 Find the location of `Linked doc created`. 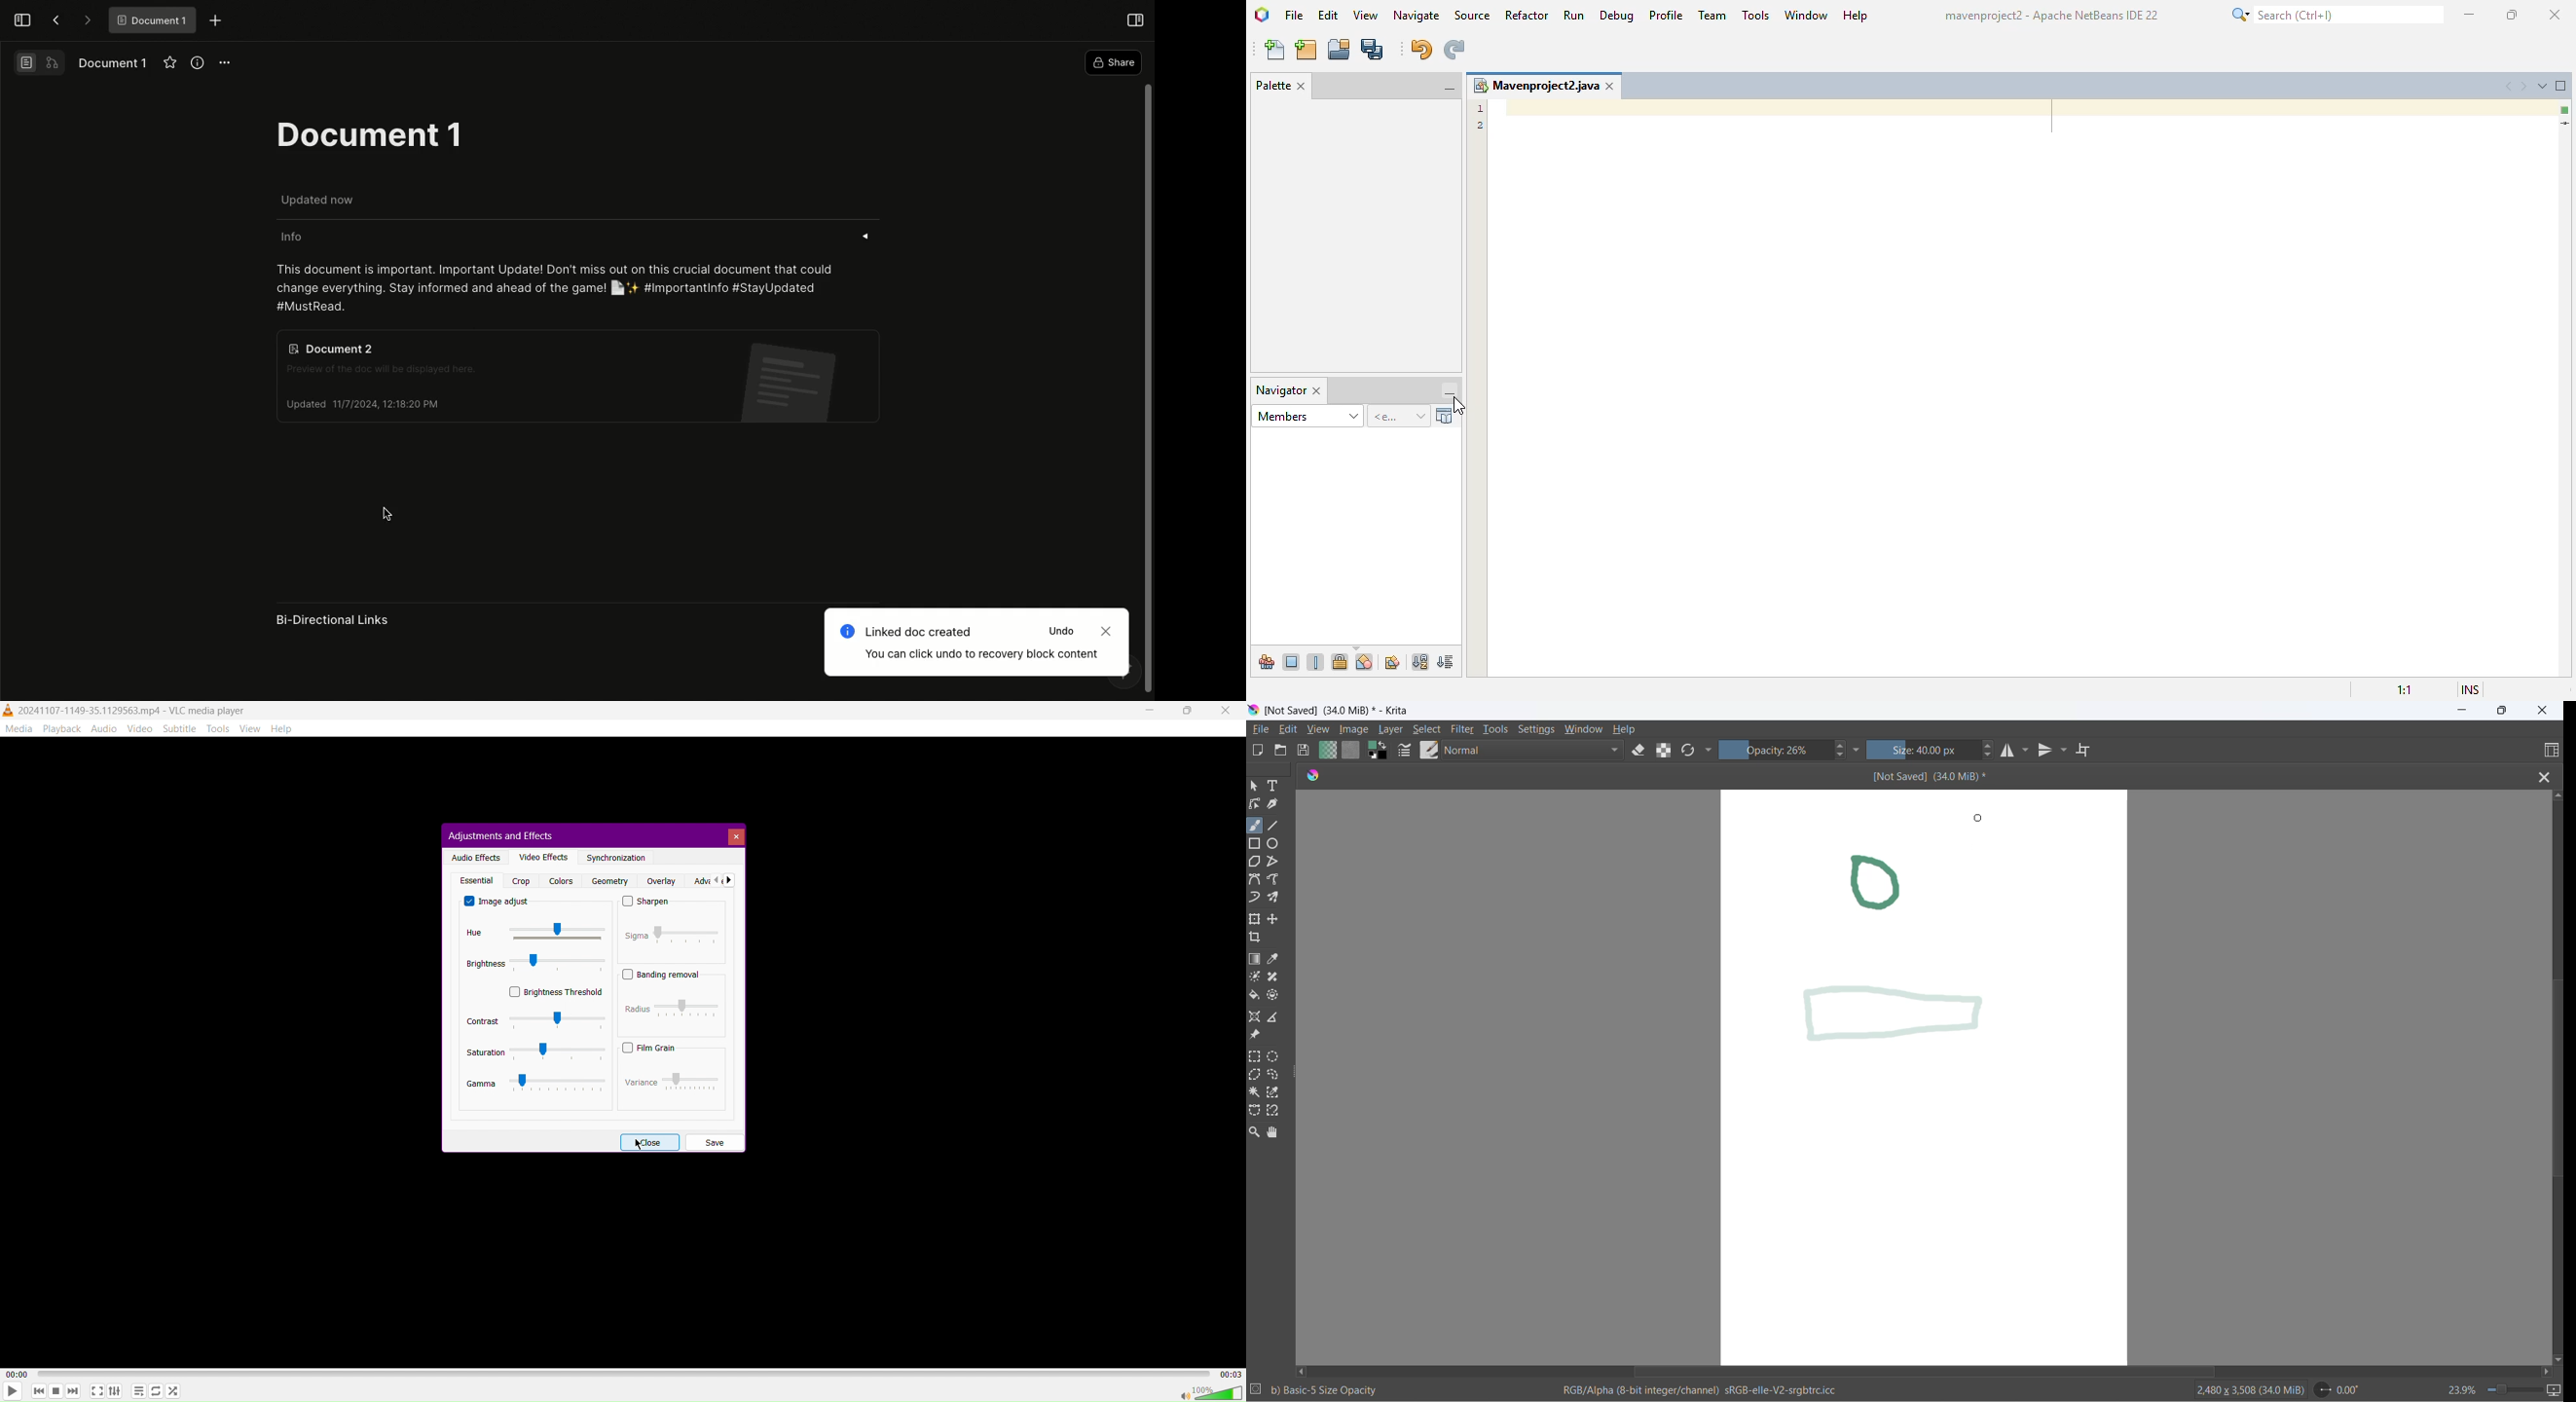

Linked doc created is located at coordinates (914, 632).